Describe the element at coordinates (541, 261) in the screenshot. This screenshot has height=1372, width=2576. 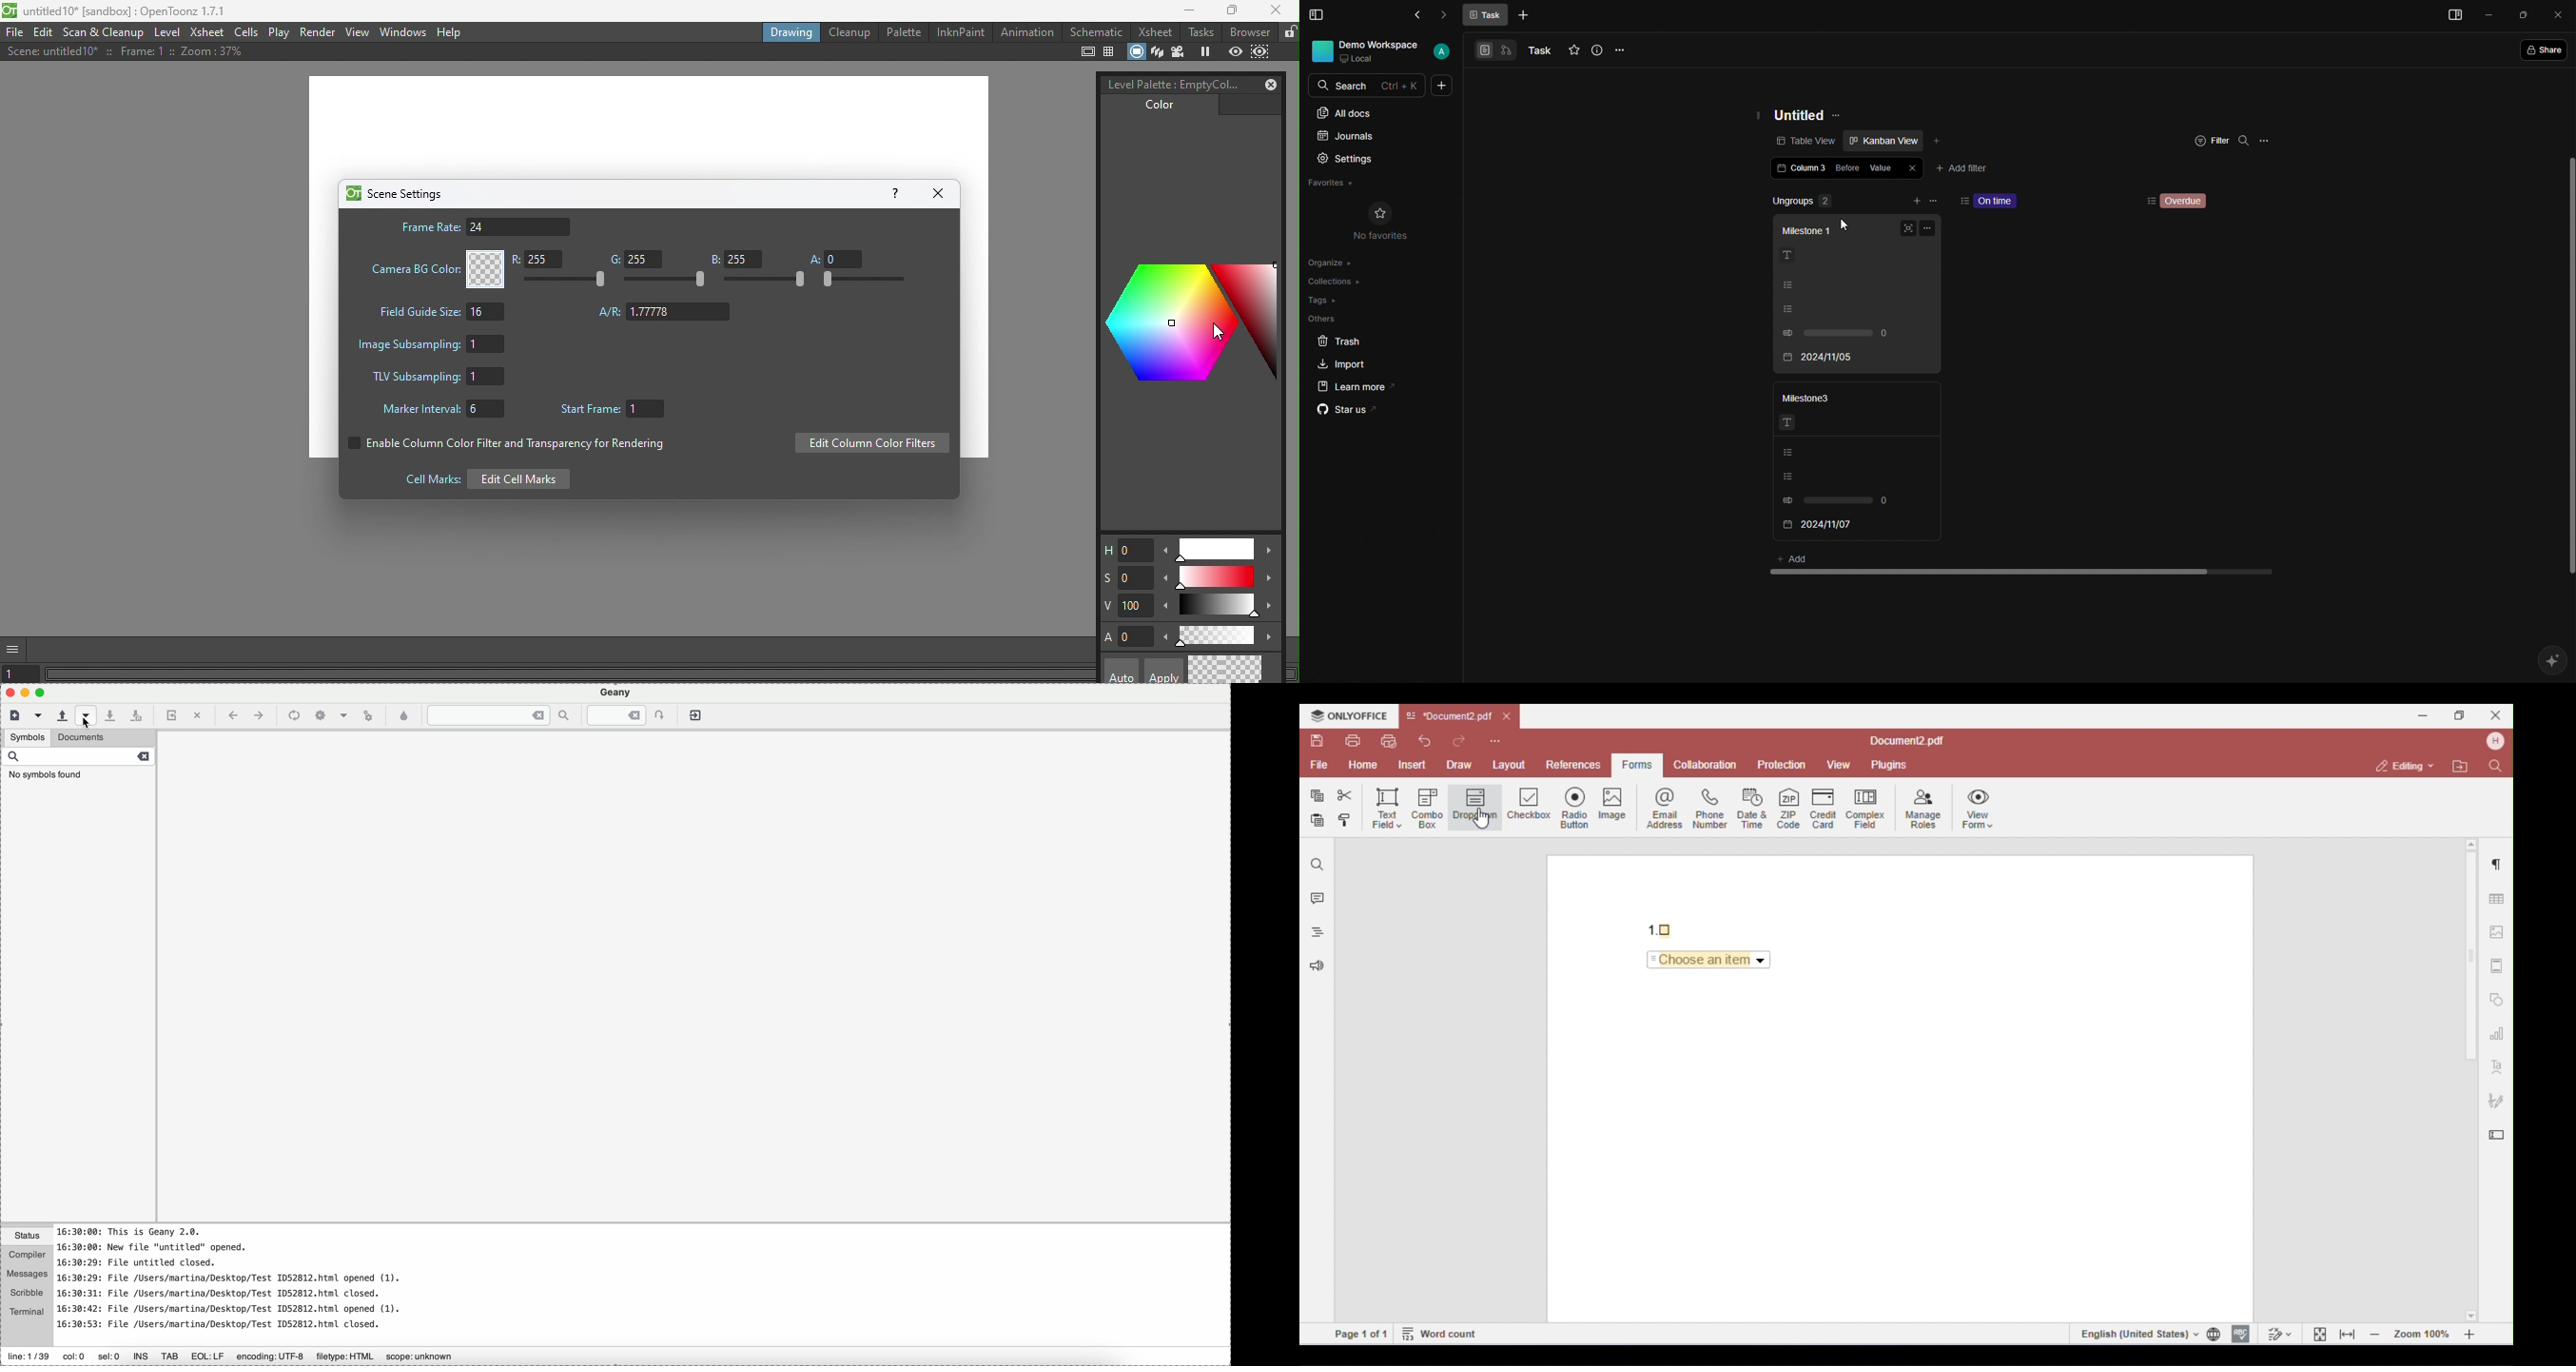
I see `R` at that location.